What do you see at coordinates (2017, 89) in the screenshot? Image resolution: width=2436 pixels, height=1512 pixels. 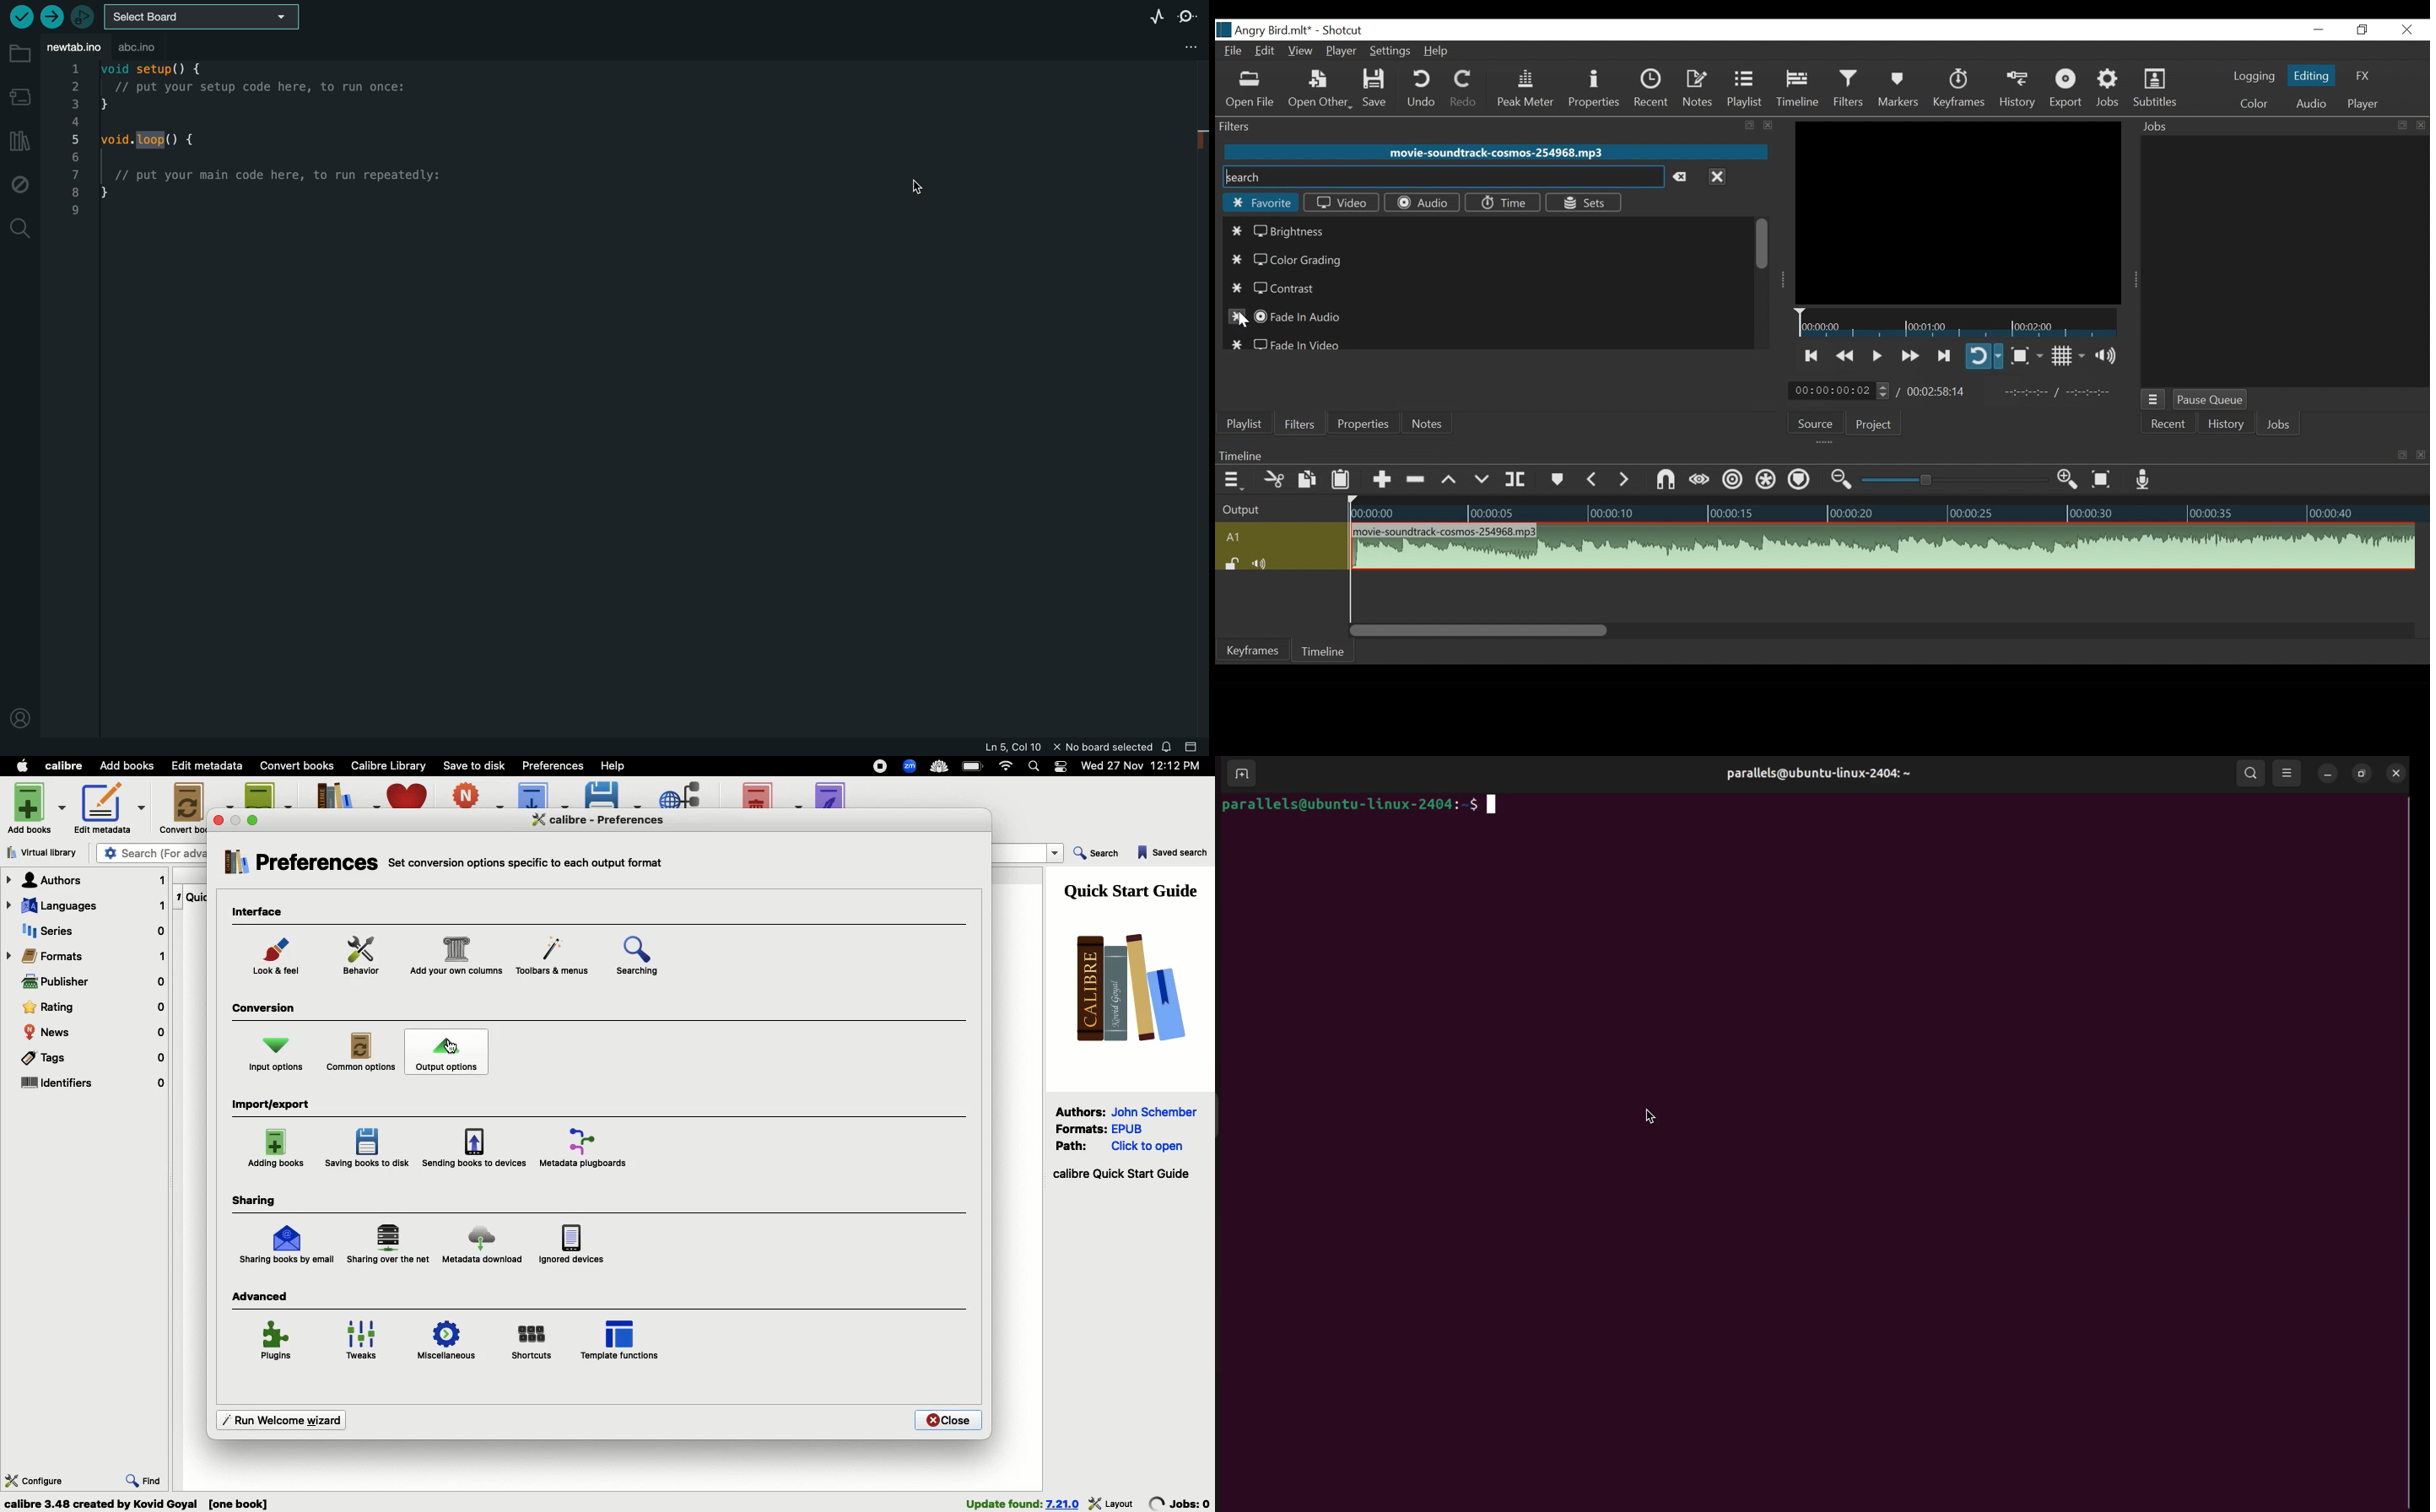 I see `History` at bounding box center [2017, 89].